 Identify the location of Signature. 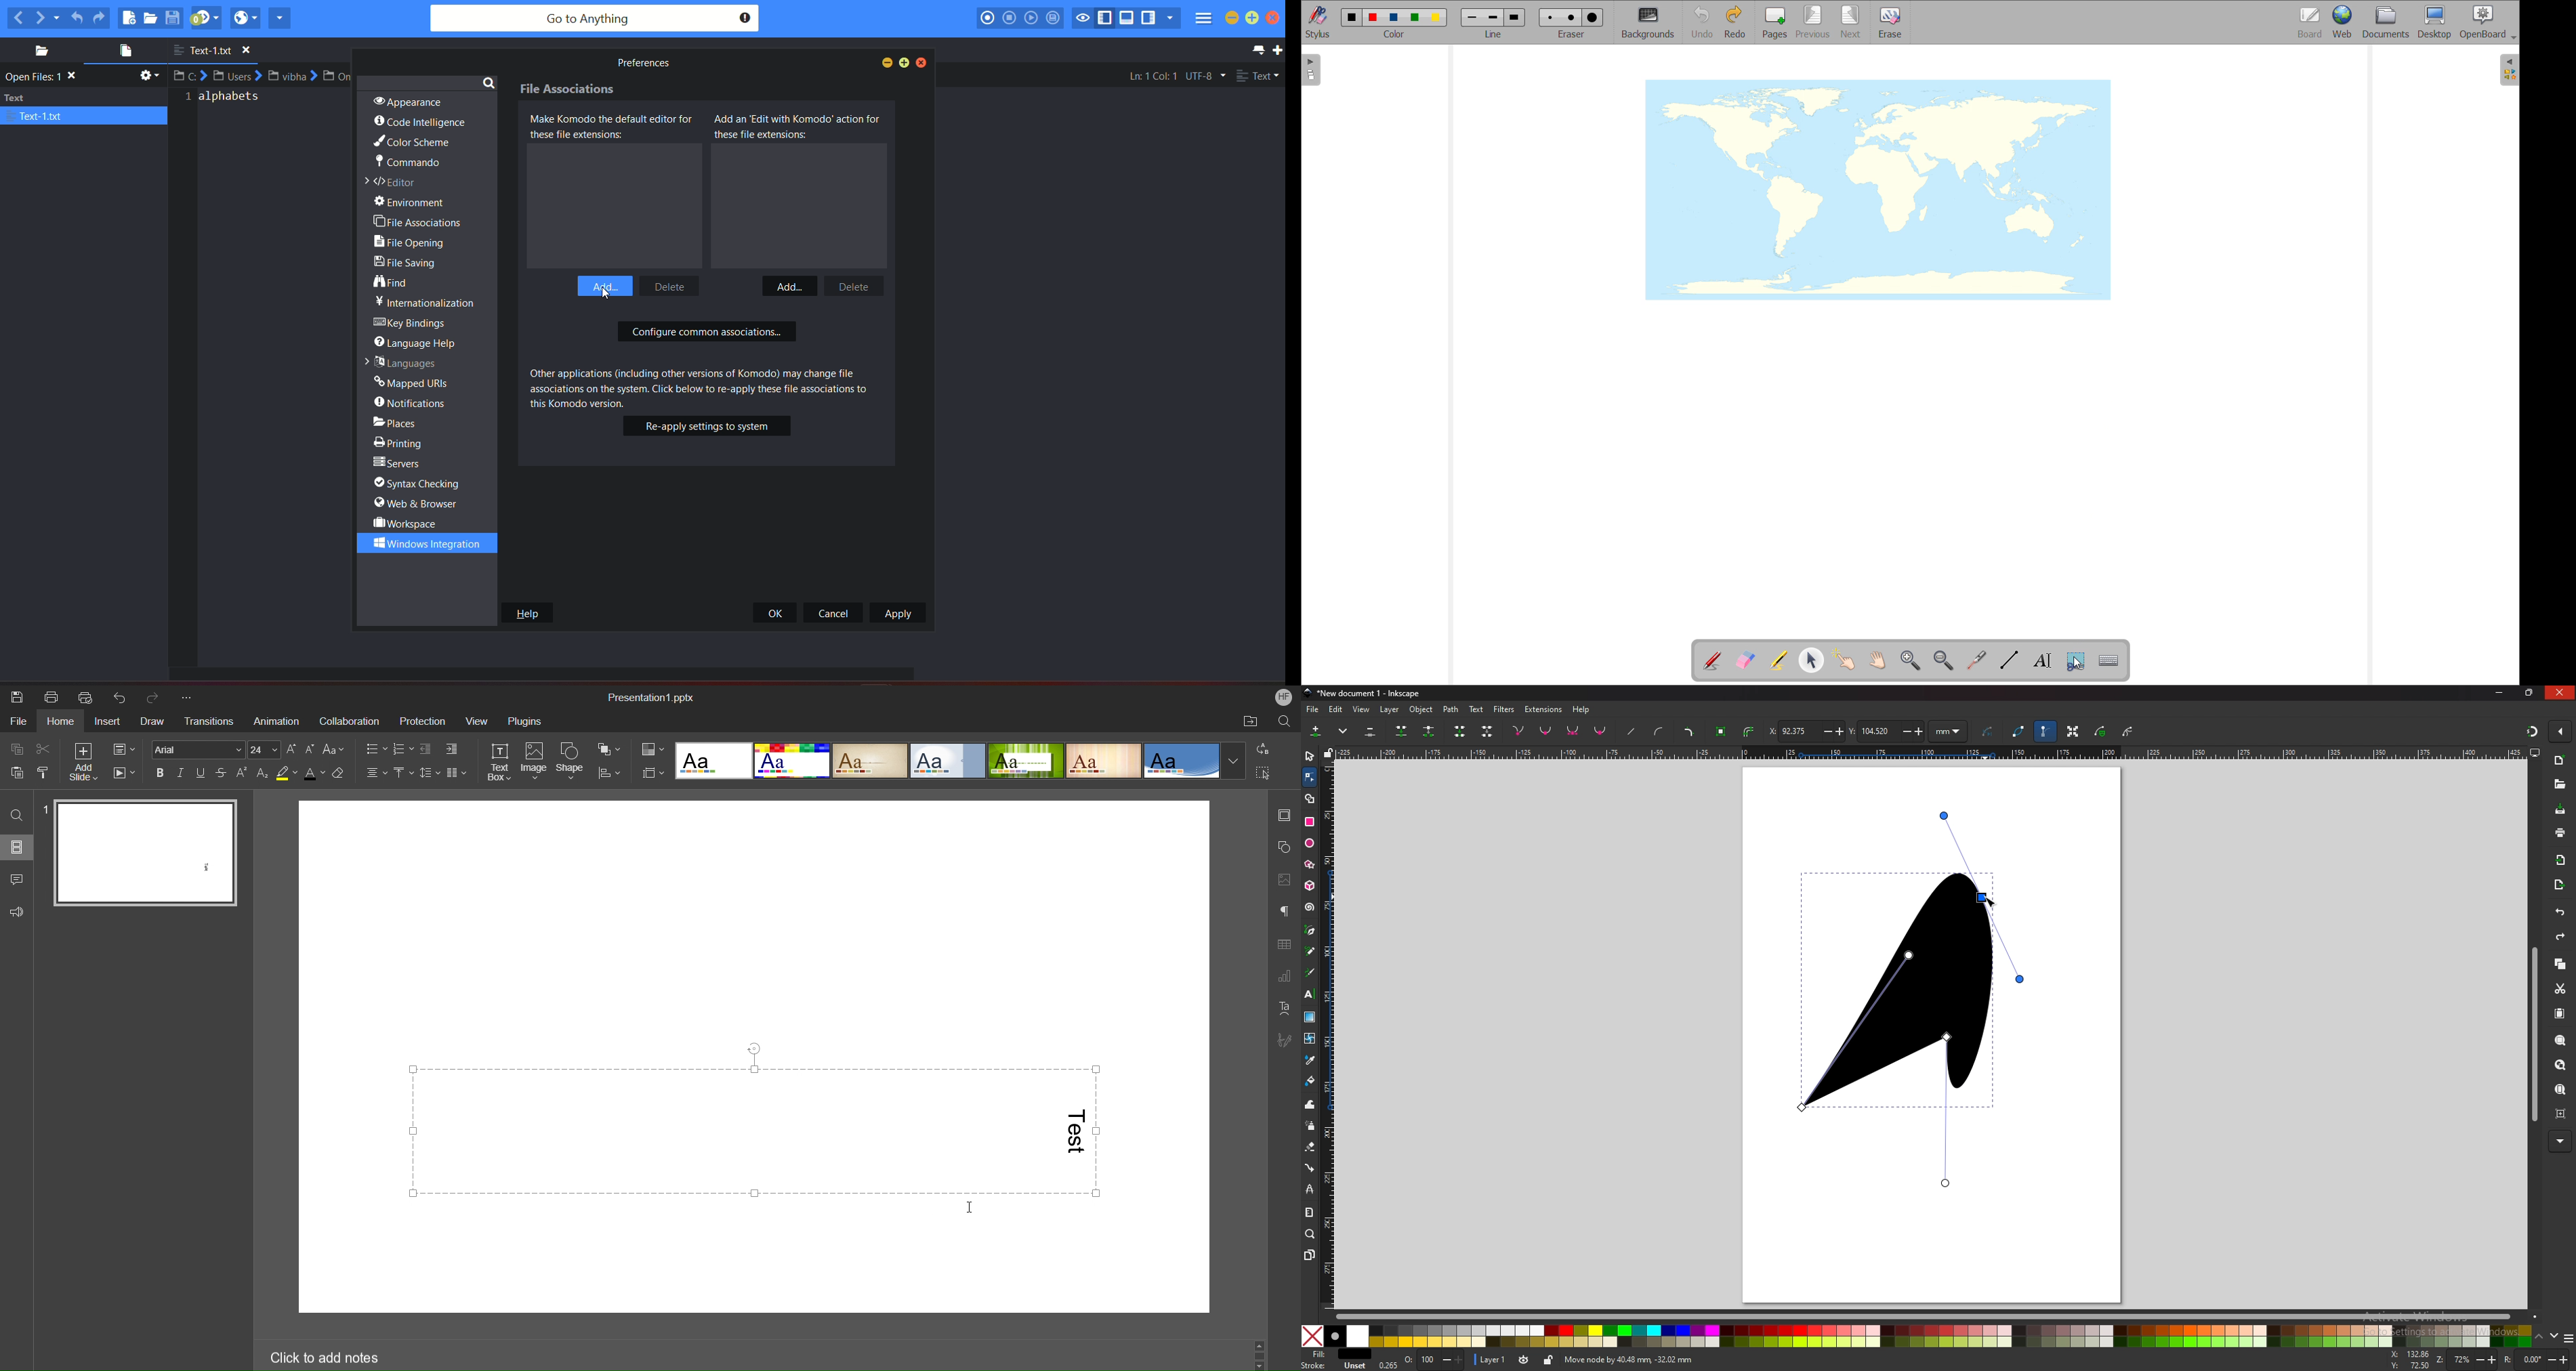
(1285, 1040).